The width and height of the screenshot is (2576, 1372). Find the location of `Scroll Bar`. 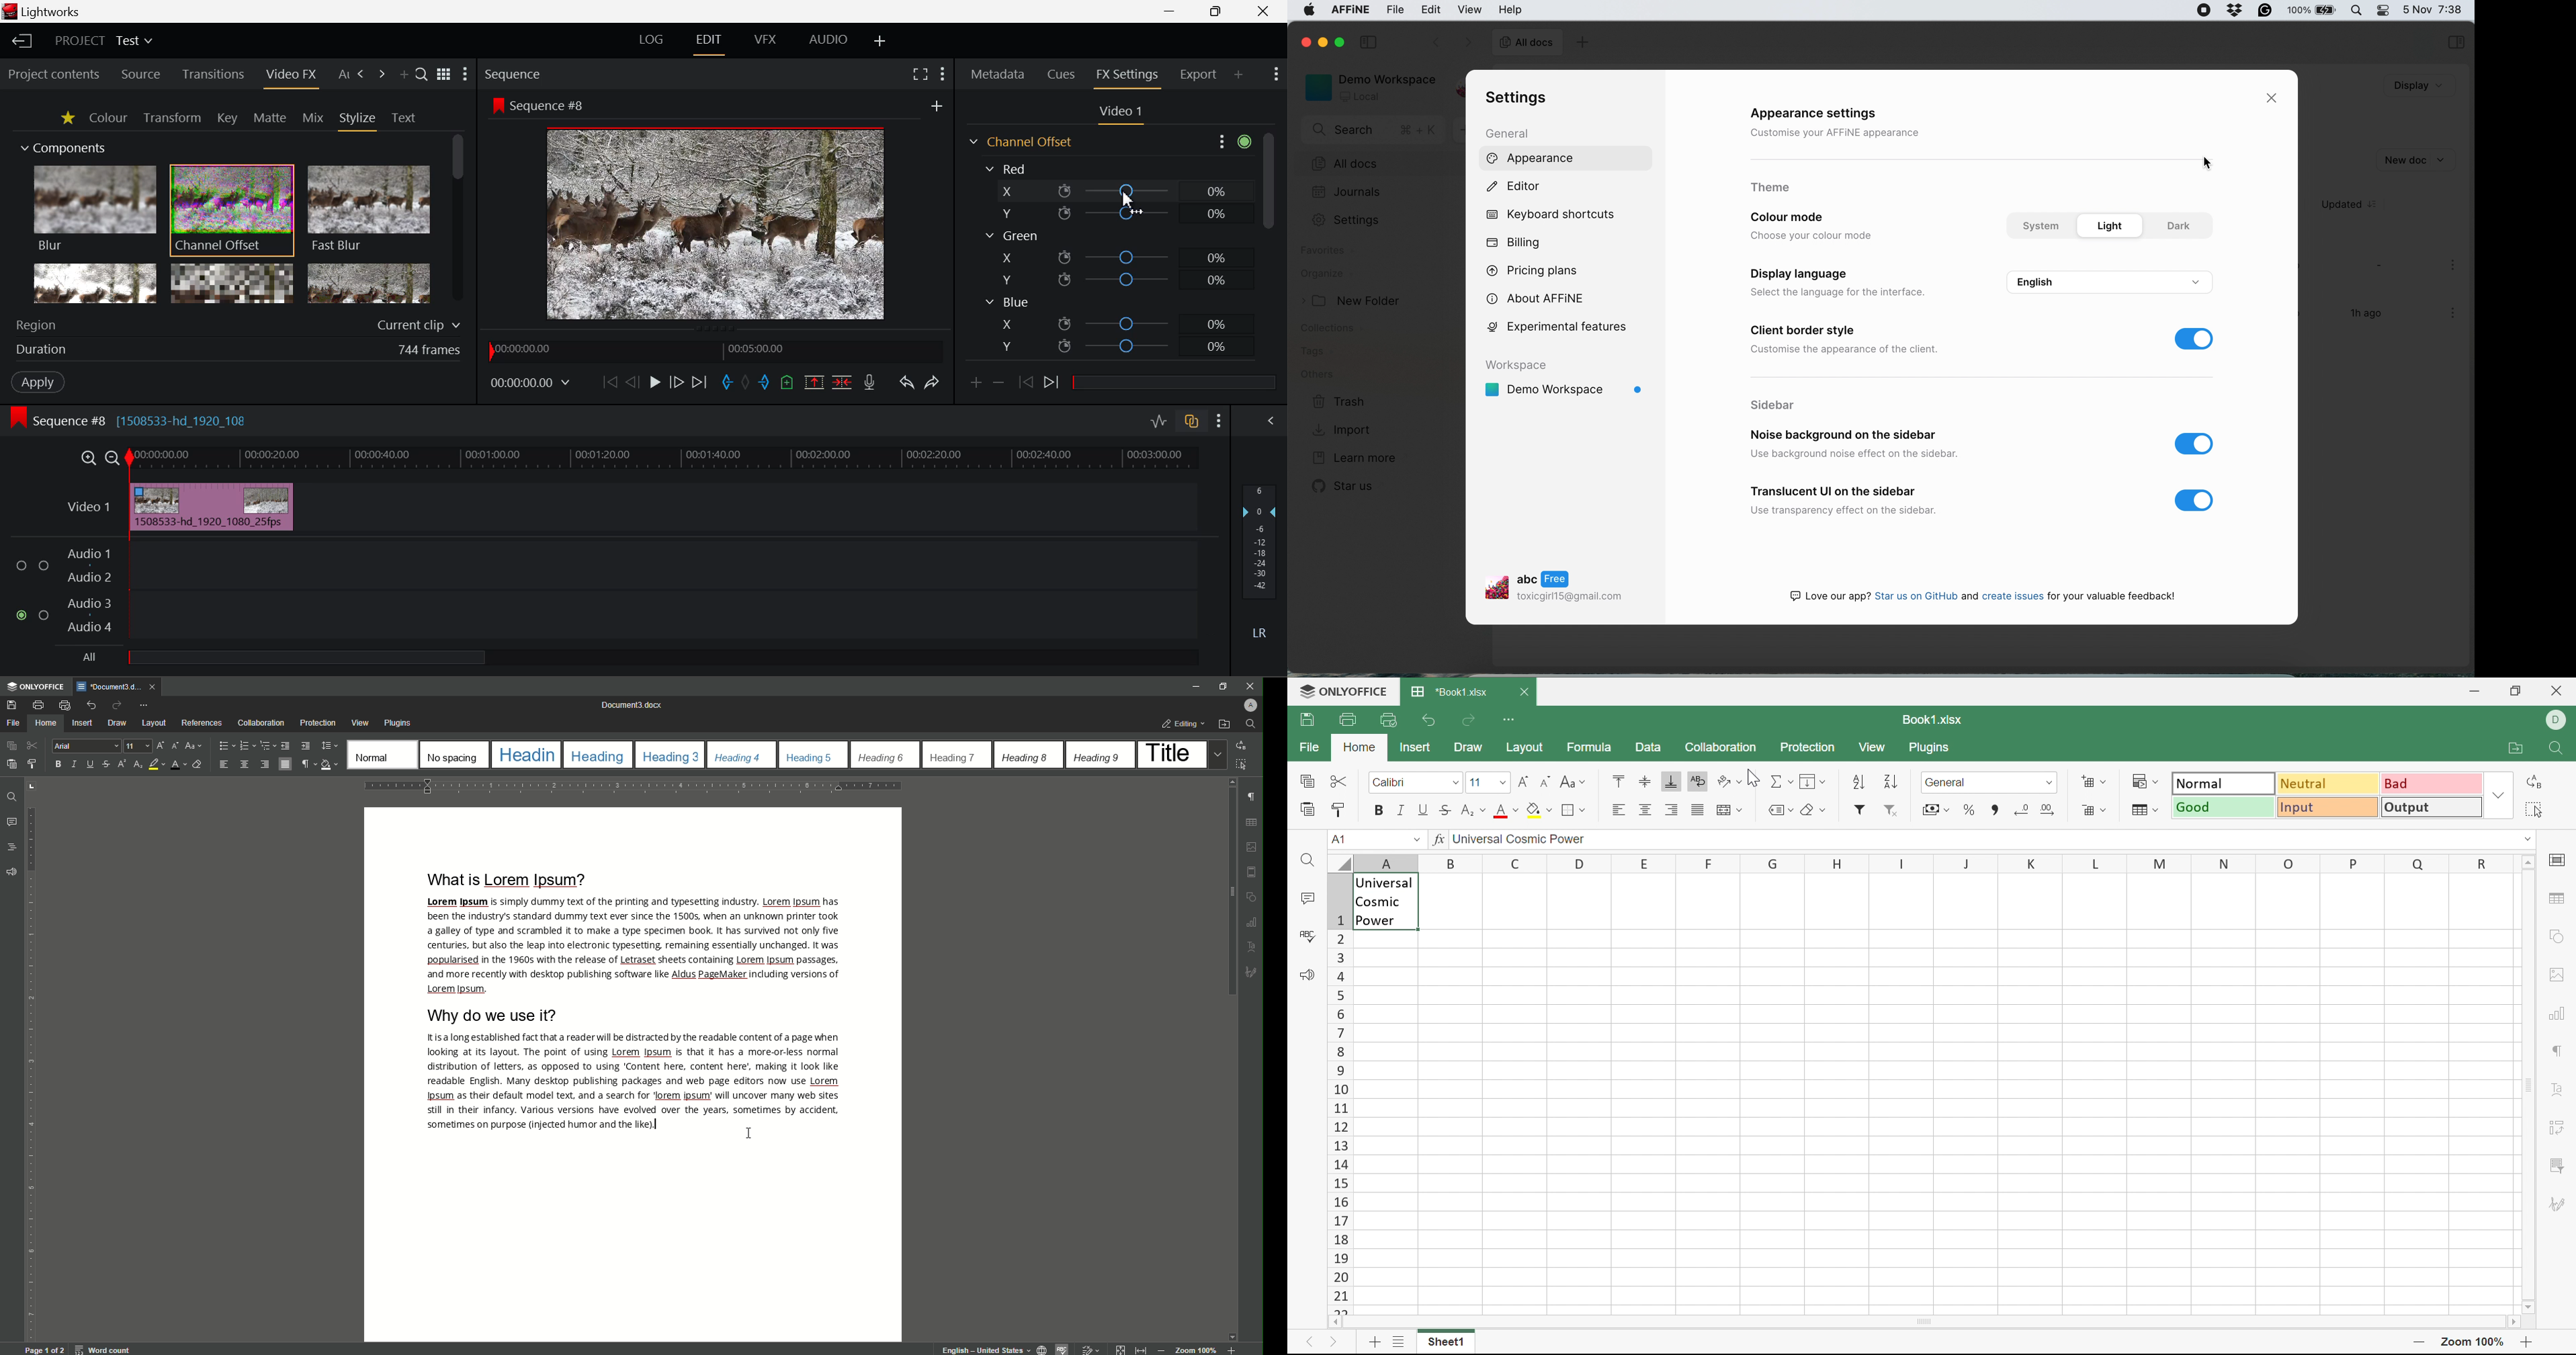

Scroll Bar is located at coordinates (456, 218).